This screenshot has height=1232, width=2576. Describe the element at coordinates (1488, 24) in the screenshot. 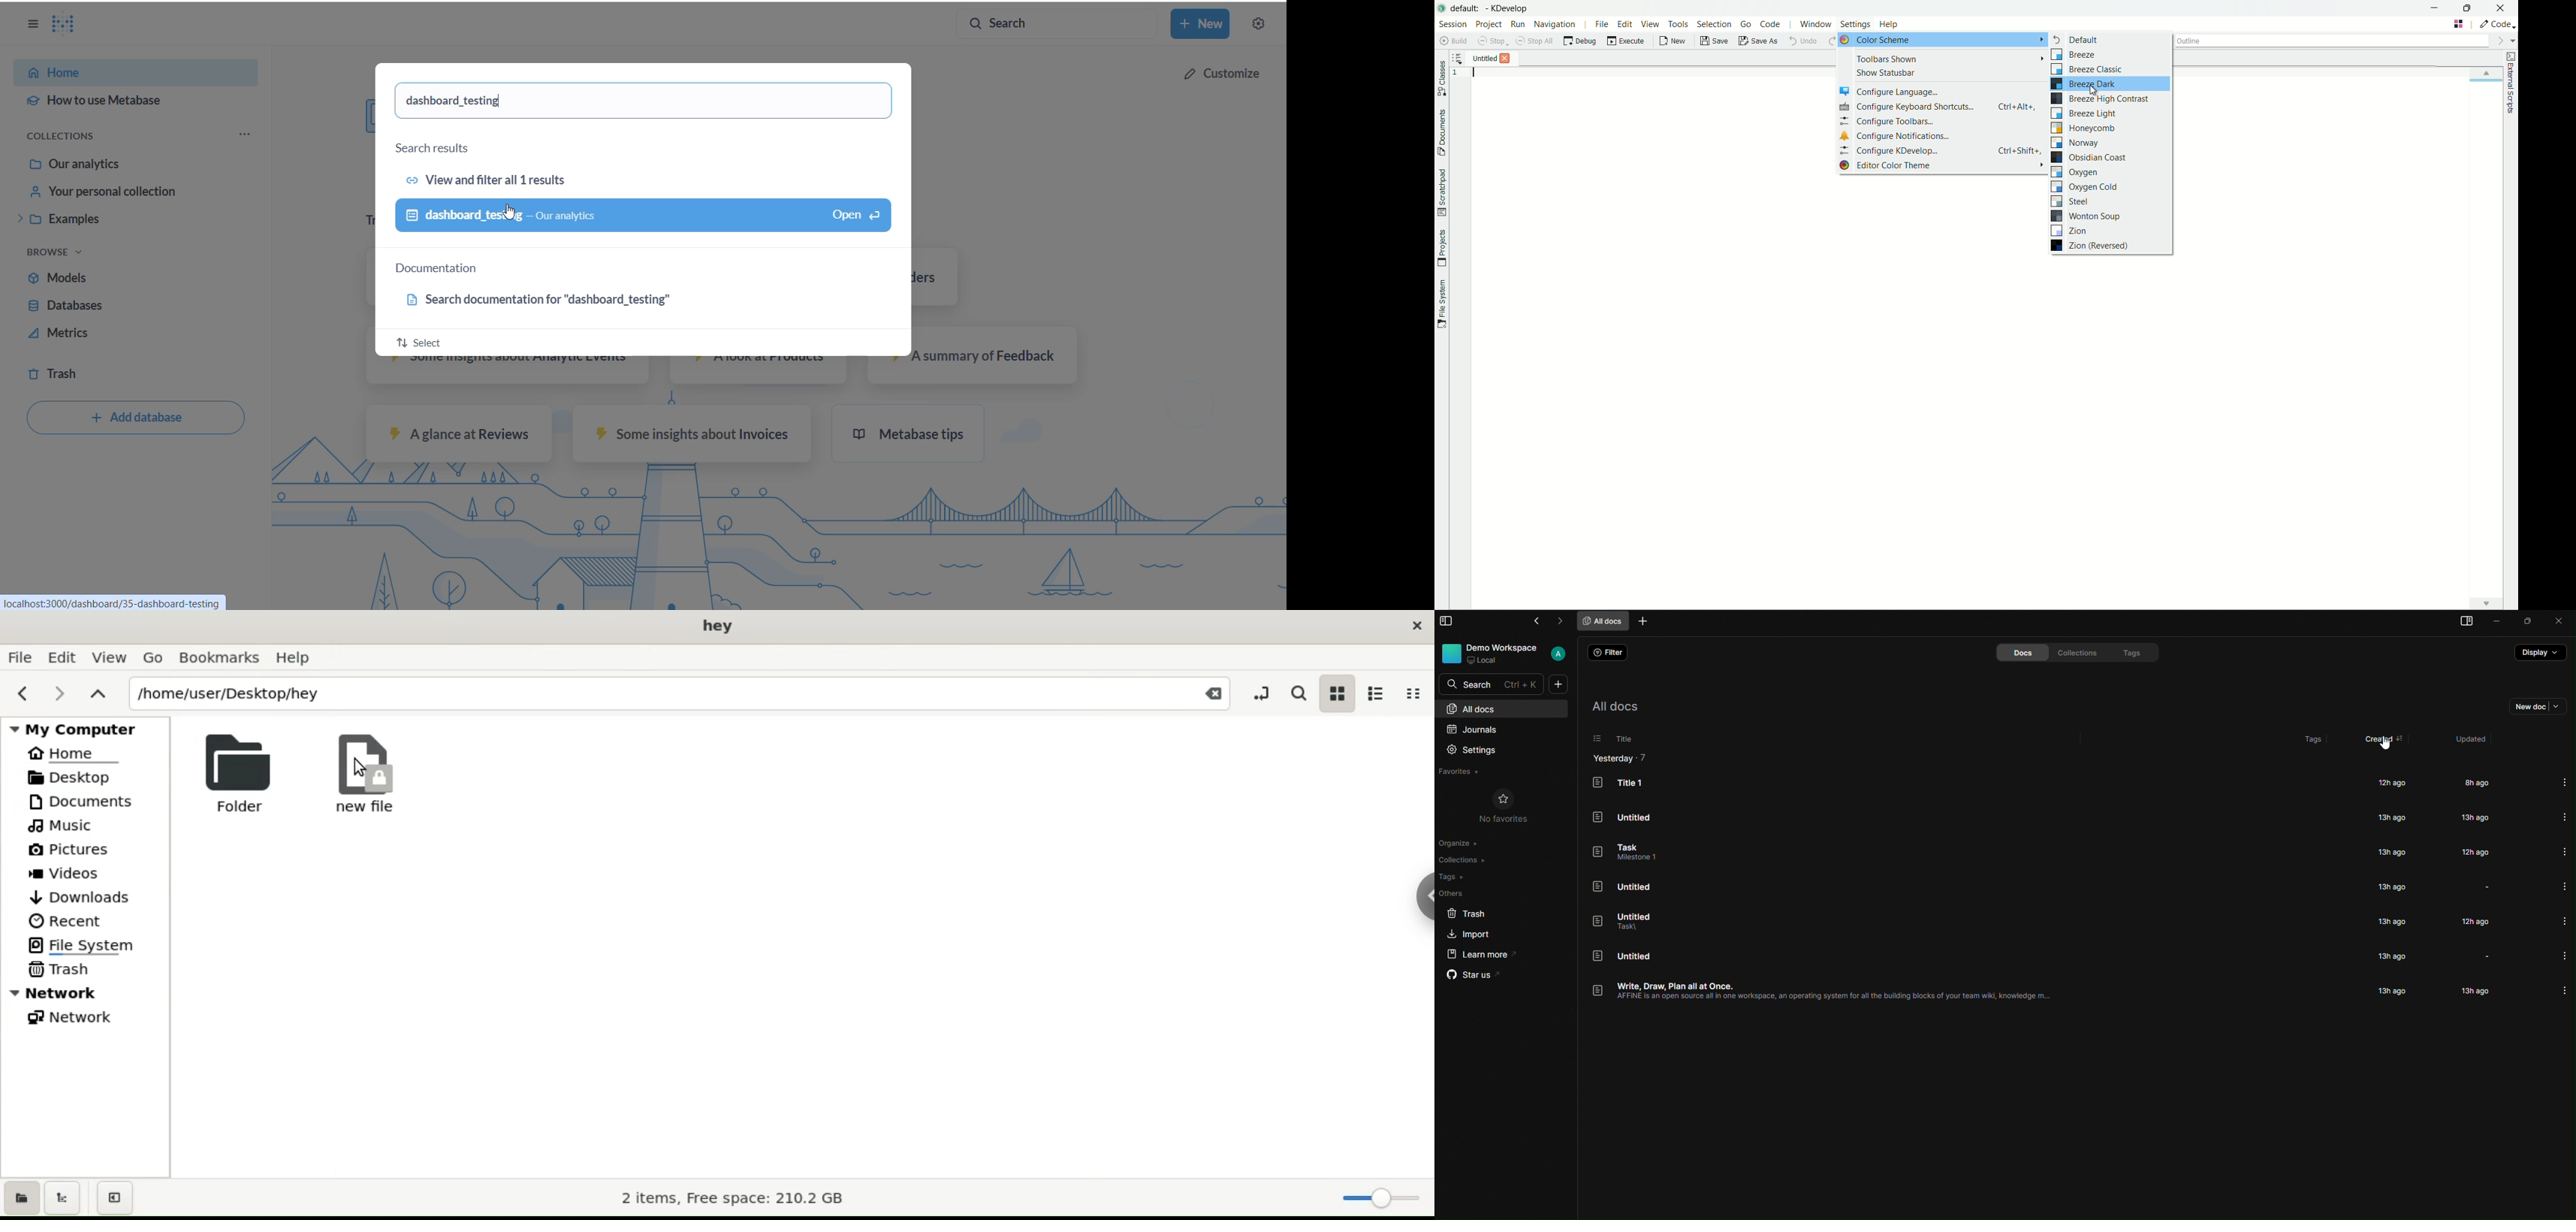

I see `project` at that location.